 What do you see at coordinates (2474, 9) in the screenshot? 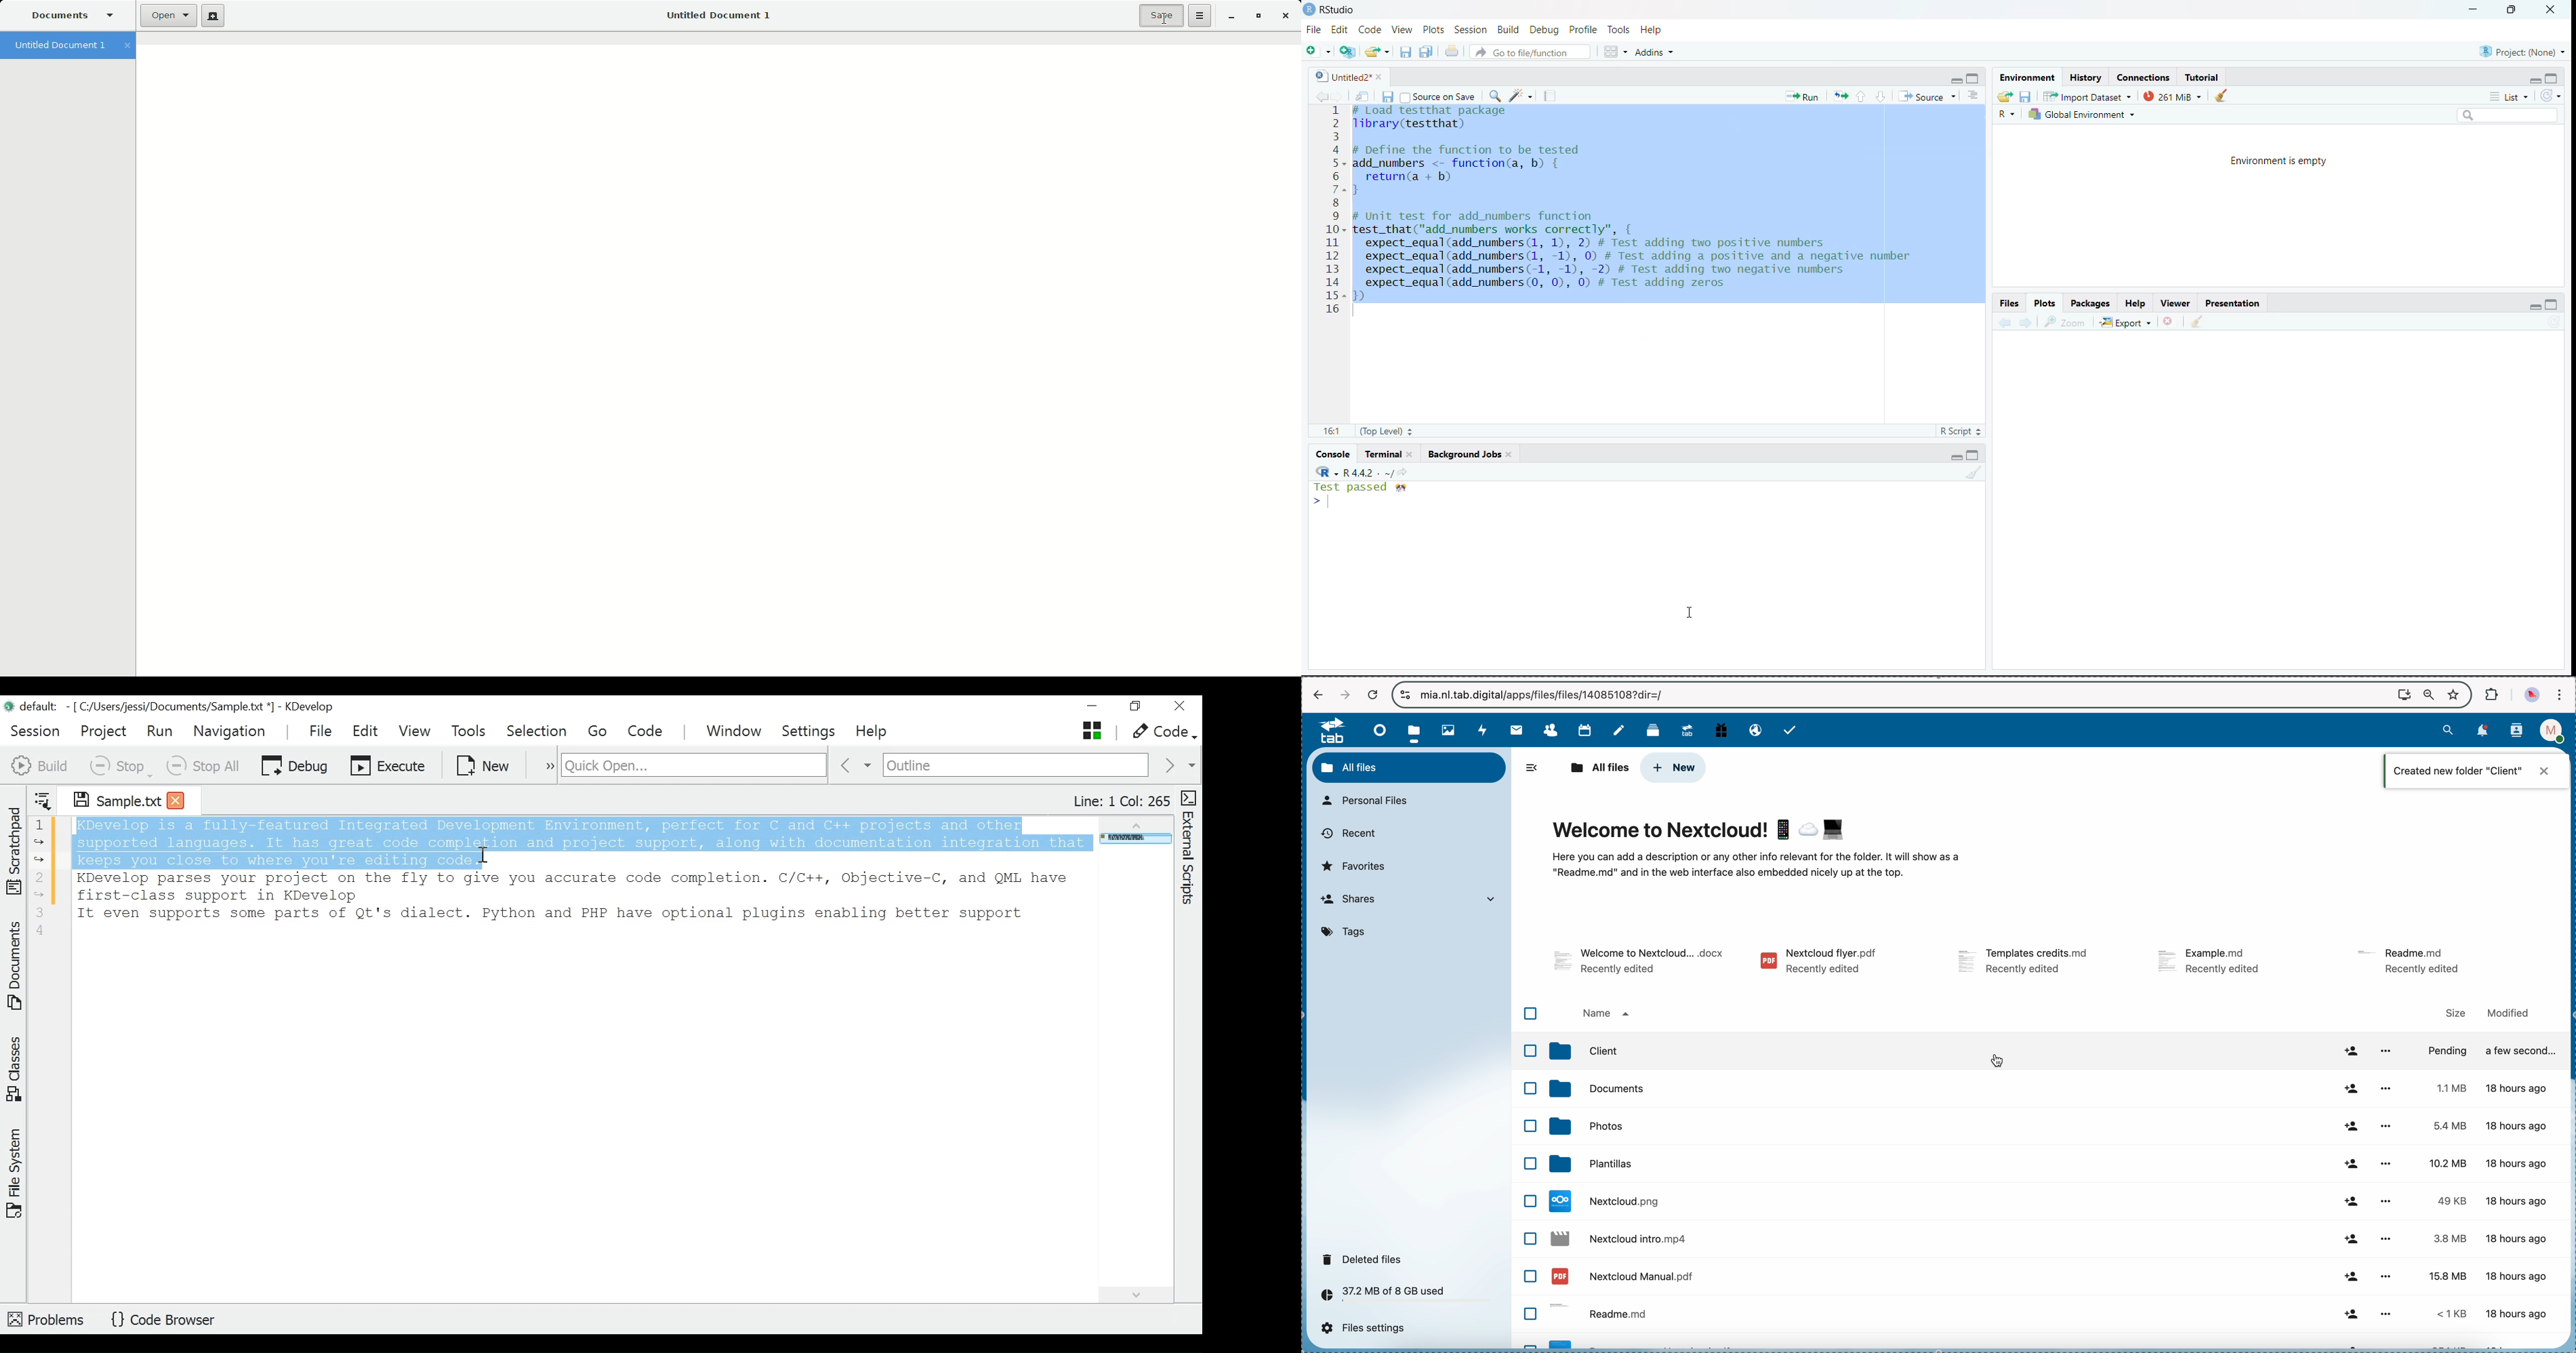
I see `minimize` at bounding box center [2474, 9].